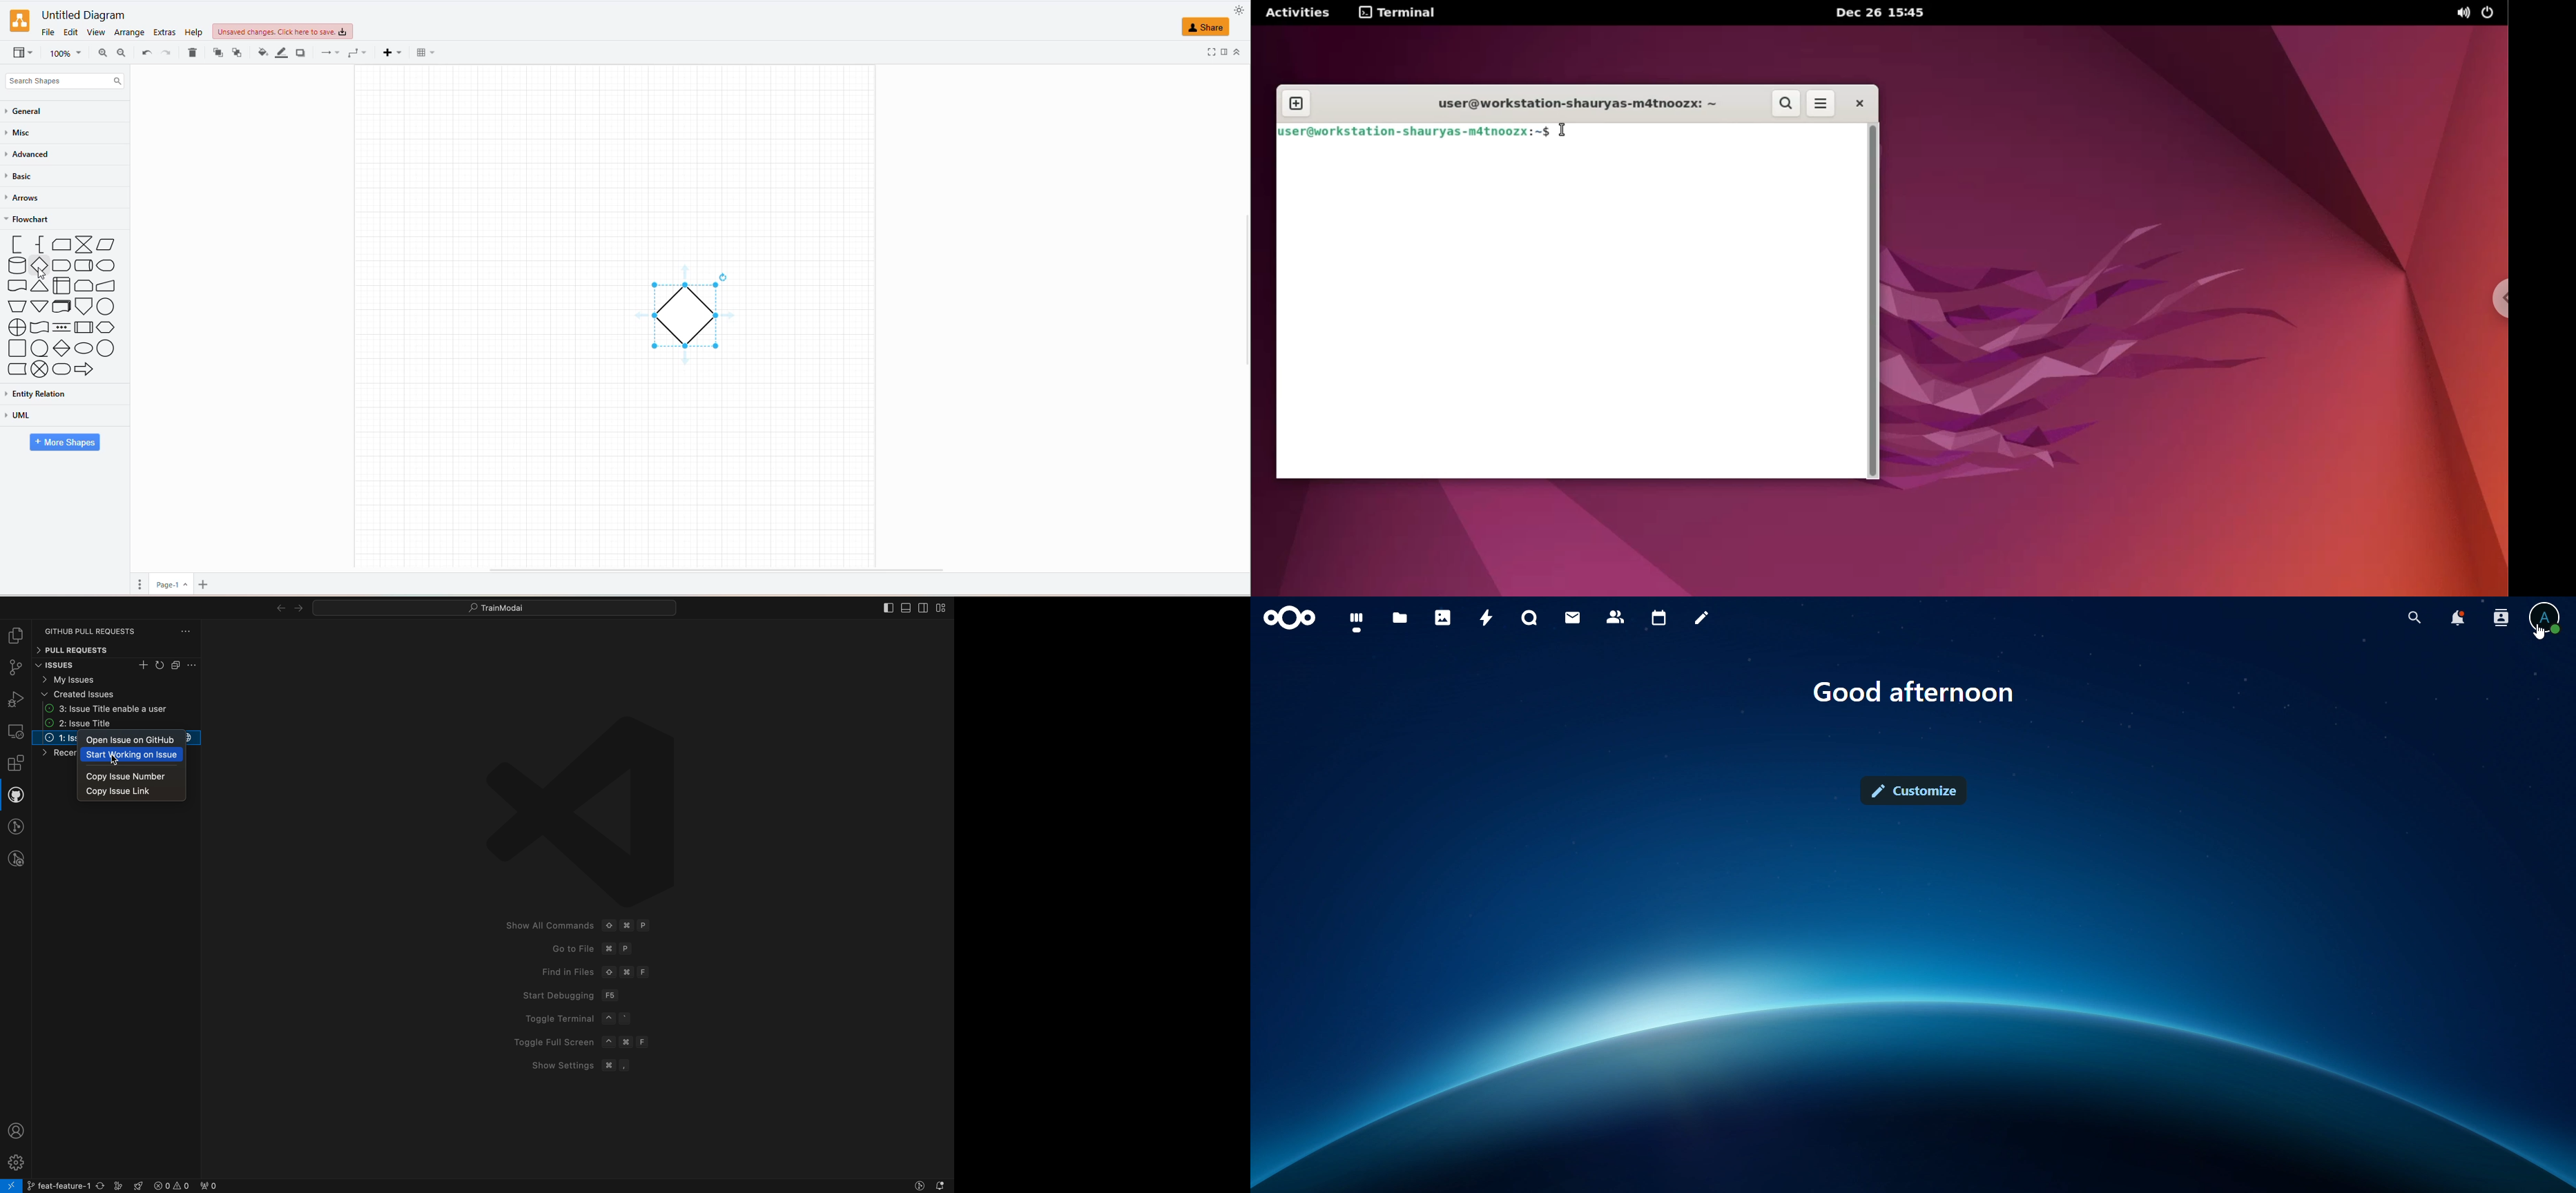 This screenshot has height=1204, width=2576. What do you see at coordinates (73, 31) in the screenshot?
I see `EDIT` at bounding box center [73, 31].